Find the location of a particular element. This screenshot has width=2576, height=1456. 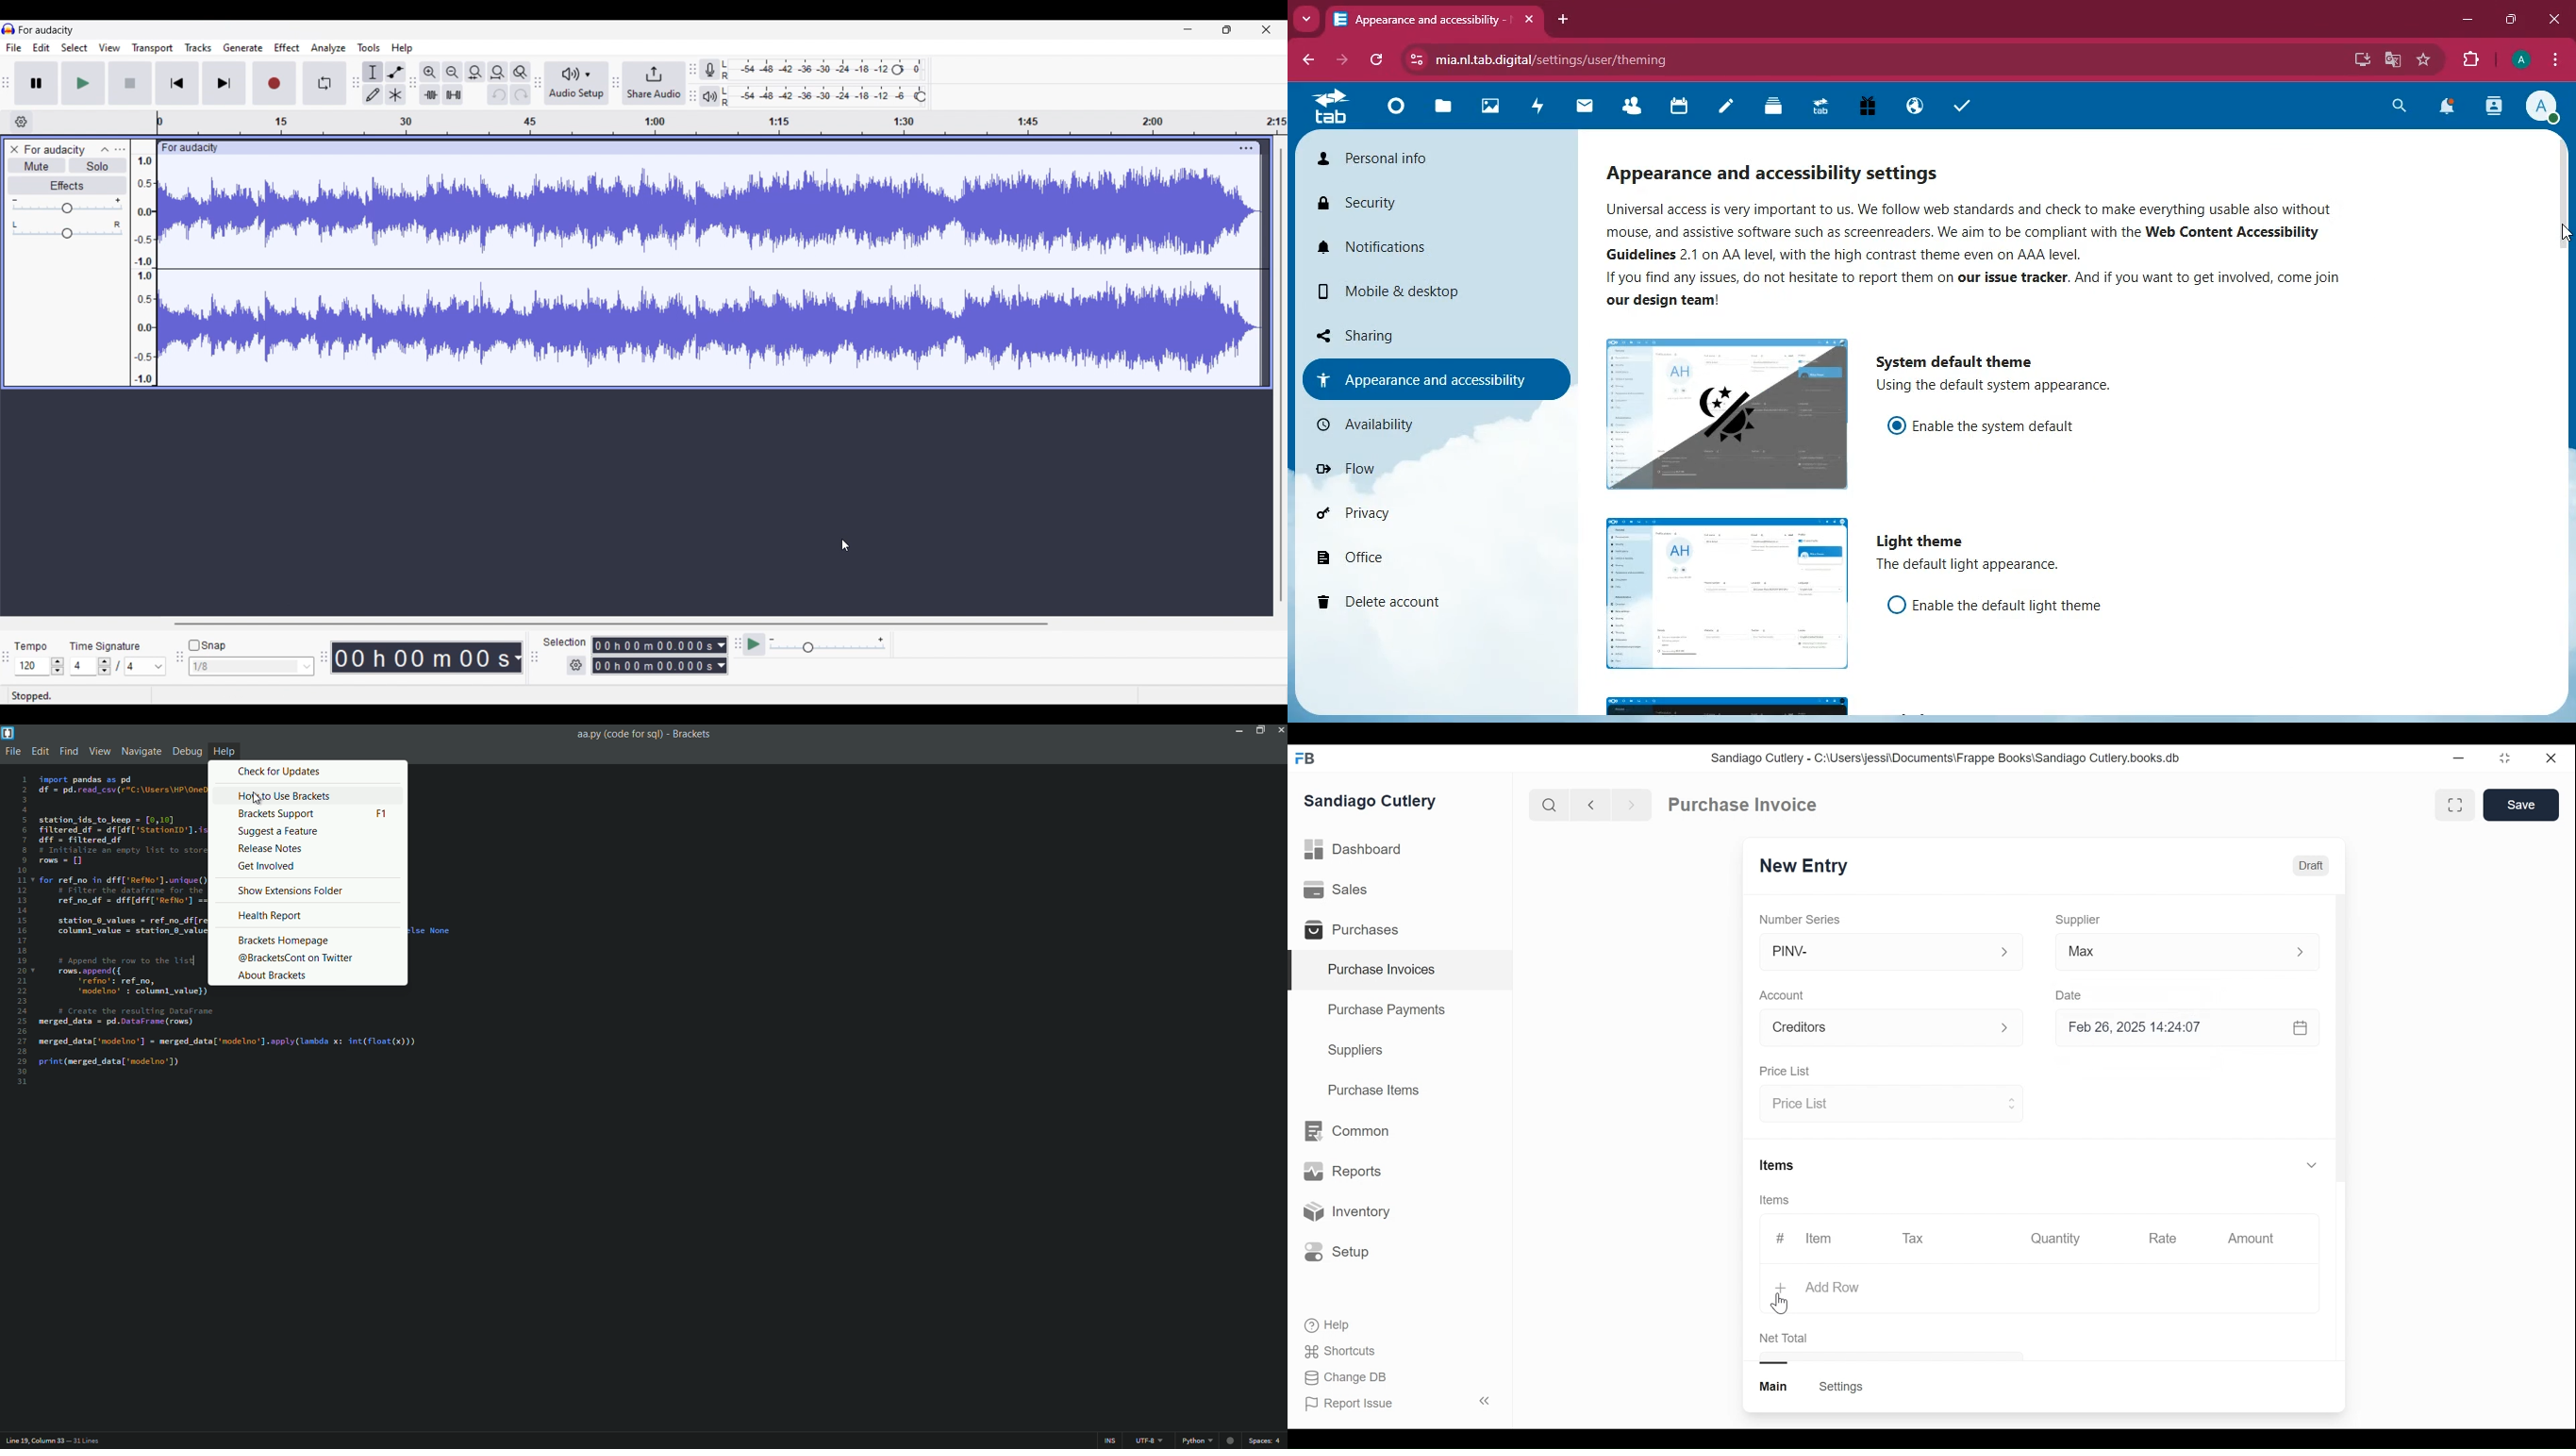

Select menu is located at coordinates (74, 47).